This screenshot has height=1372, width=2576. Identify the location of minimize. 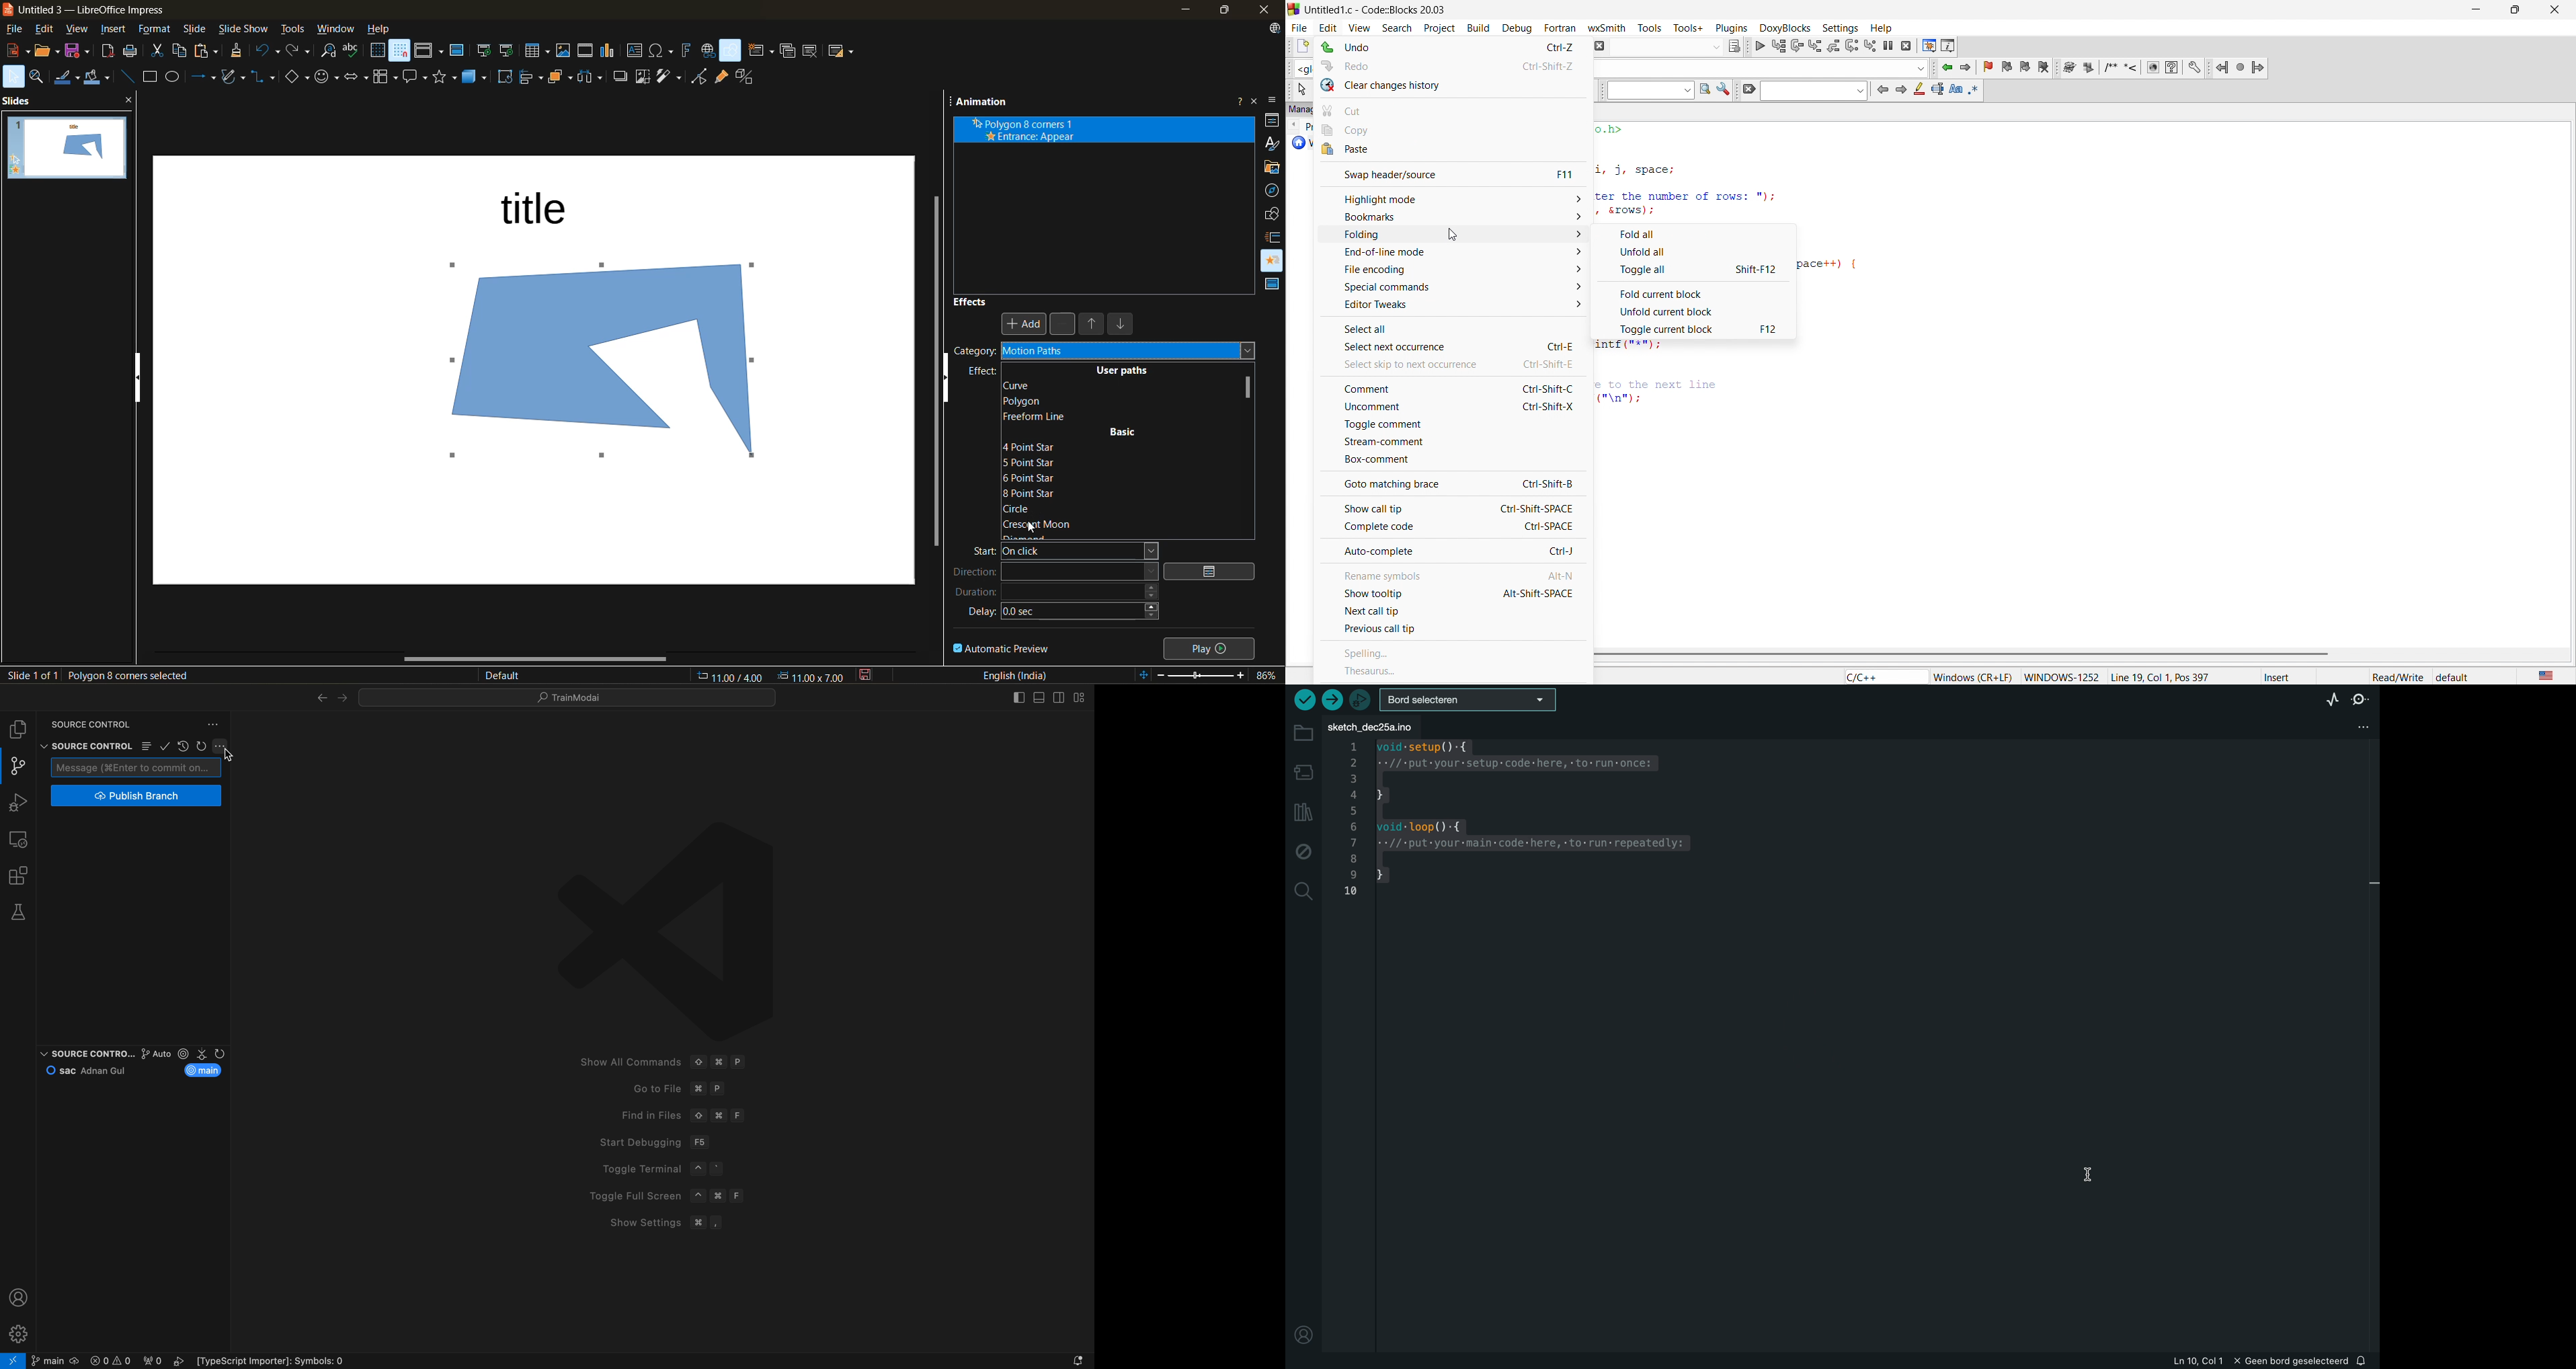
(2474, 10).